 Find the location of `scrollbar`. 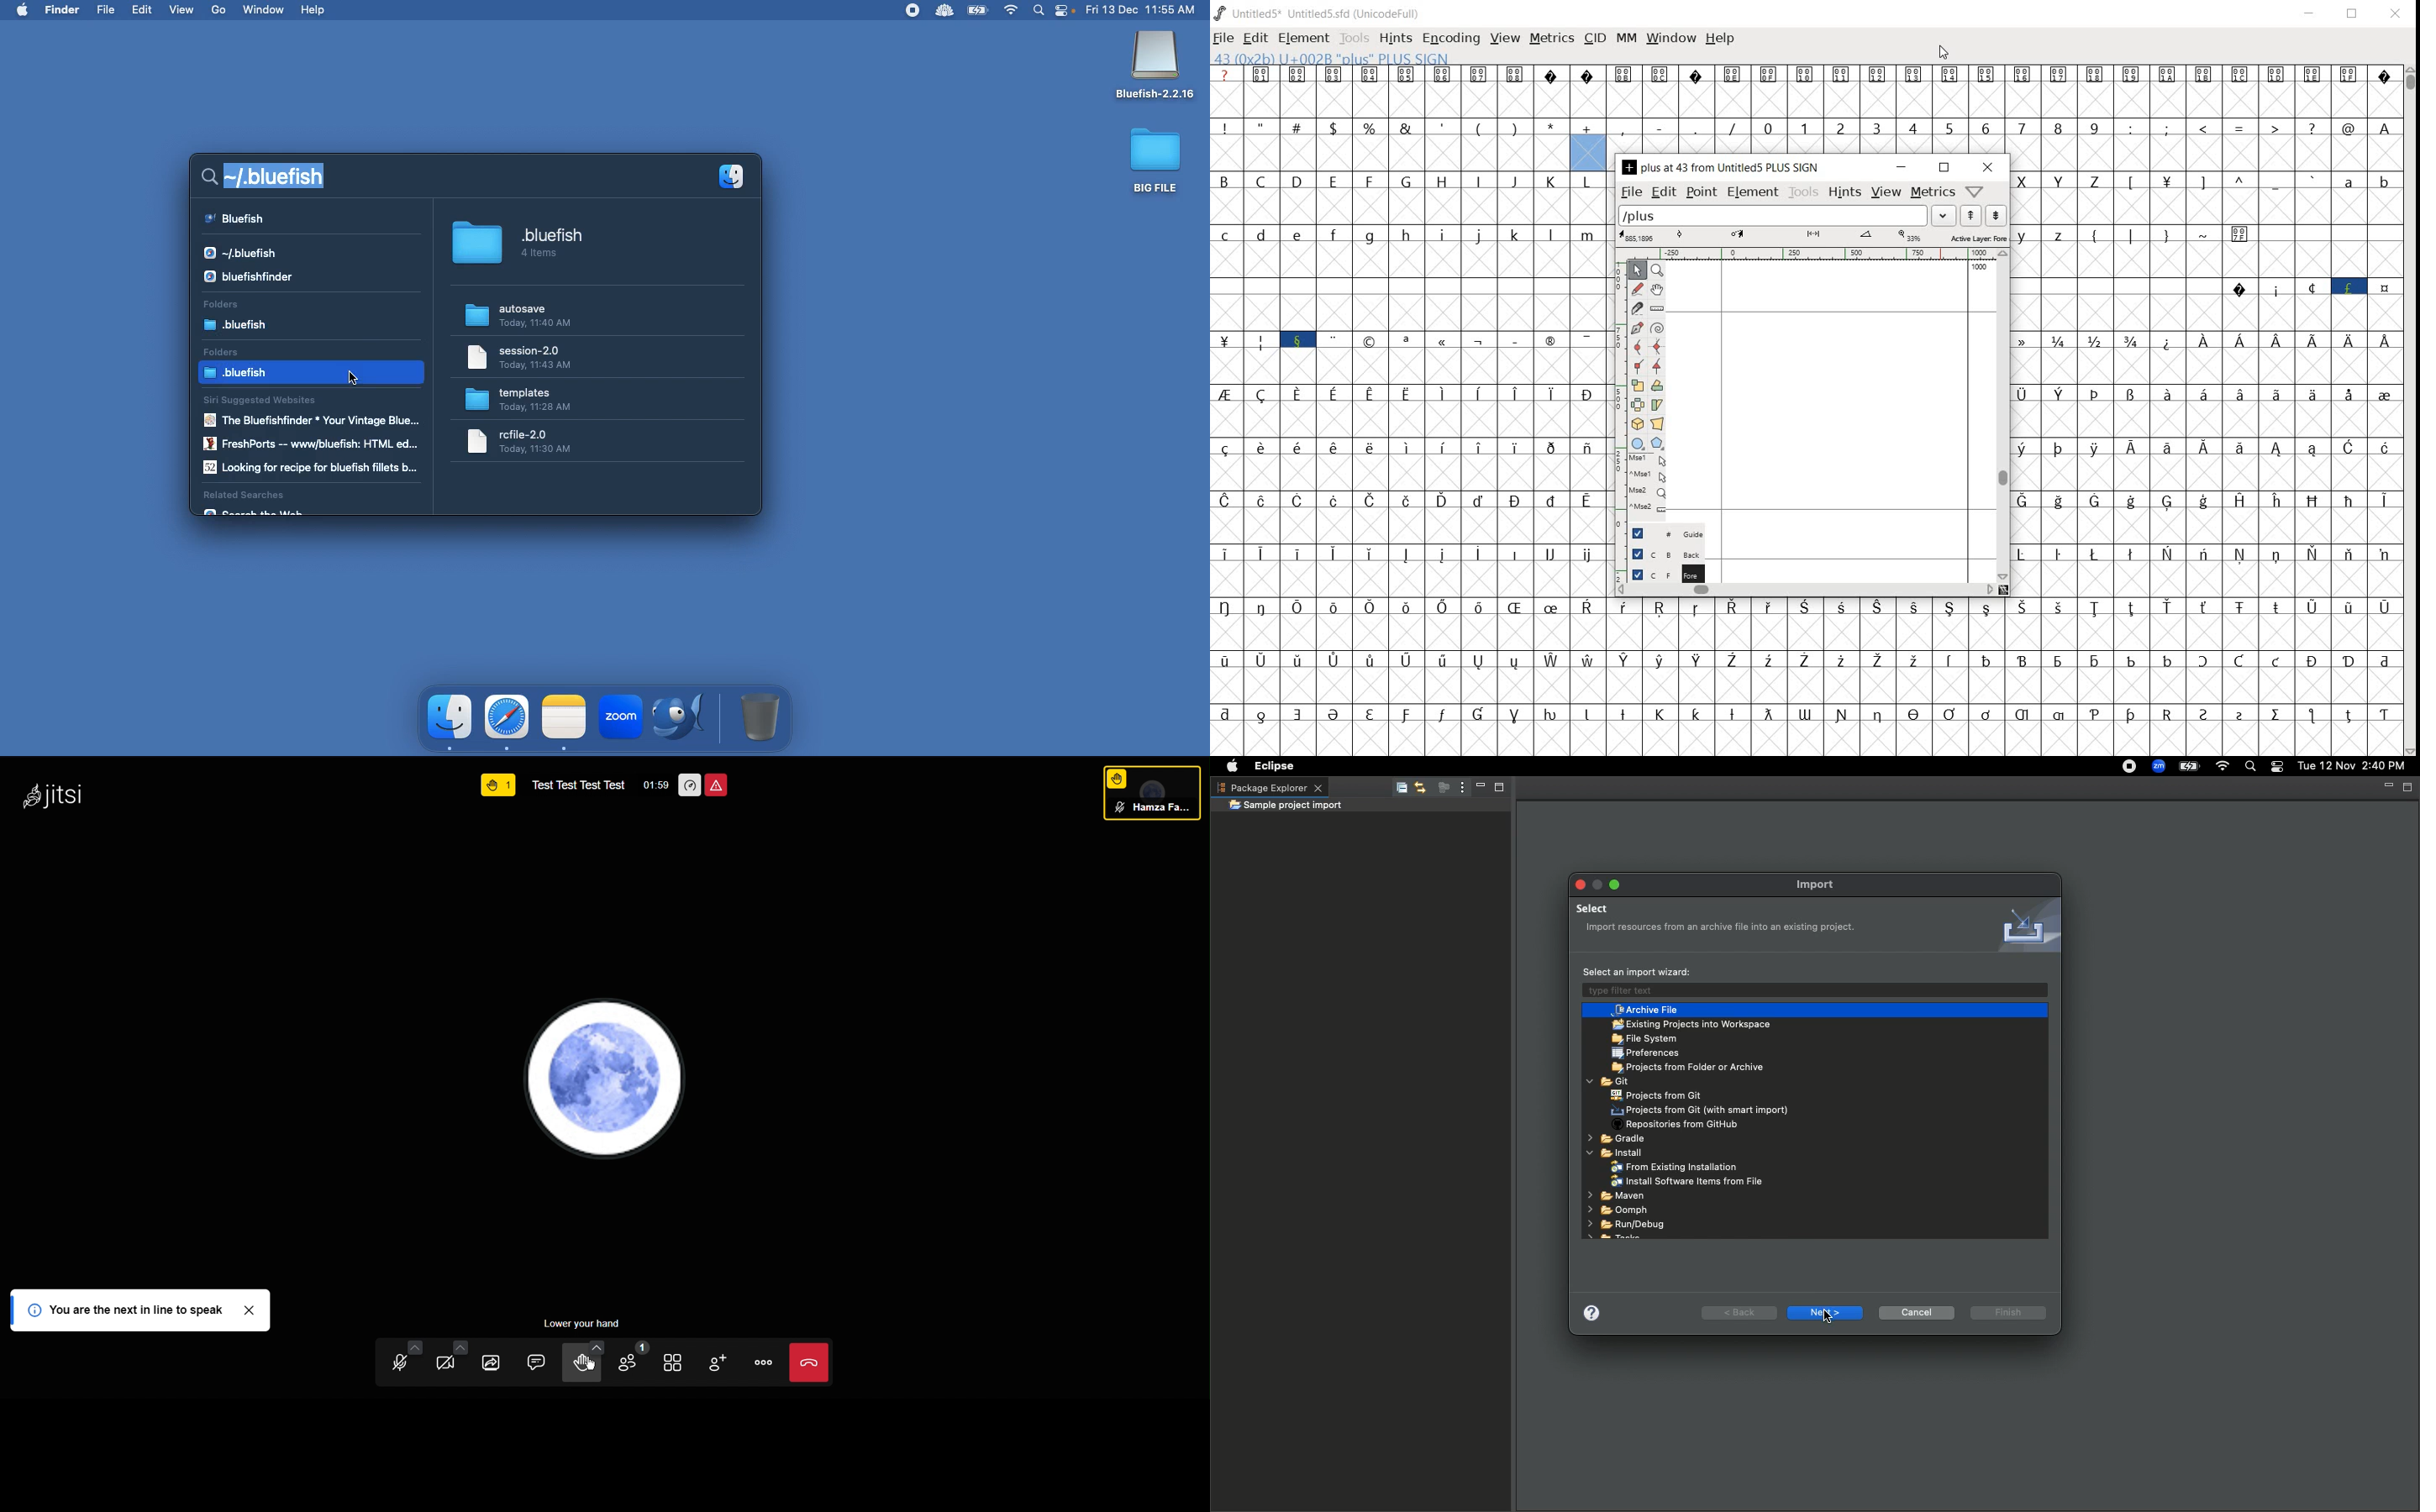

scrollbar is located at coordinates (2005, 417).